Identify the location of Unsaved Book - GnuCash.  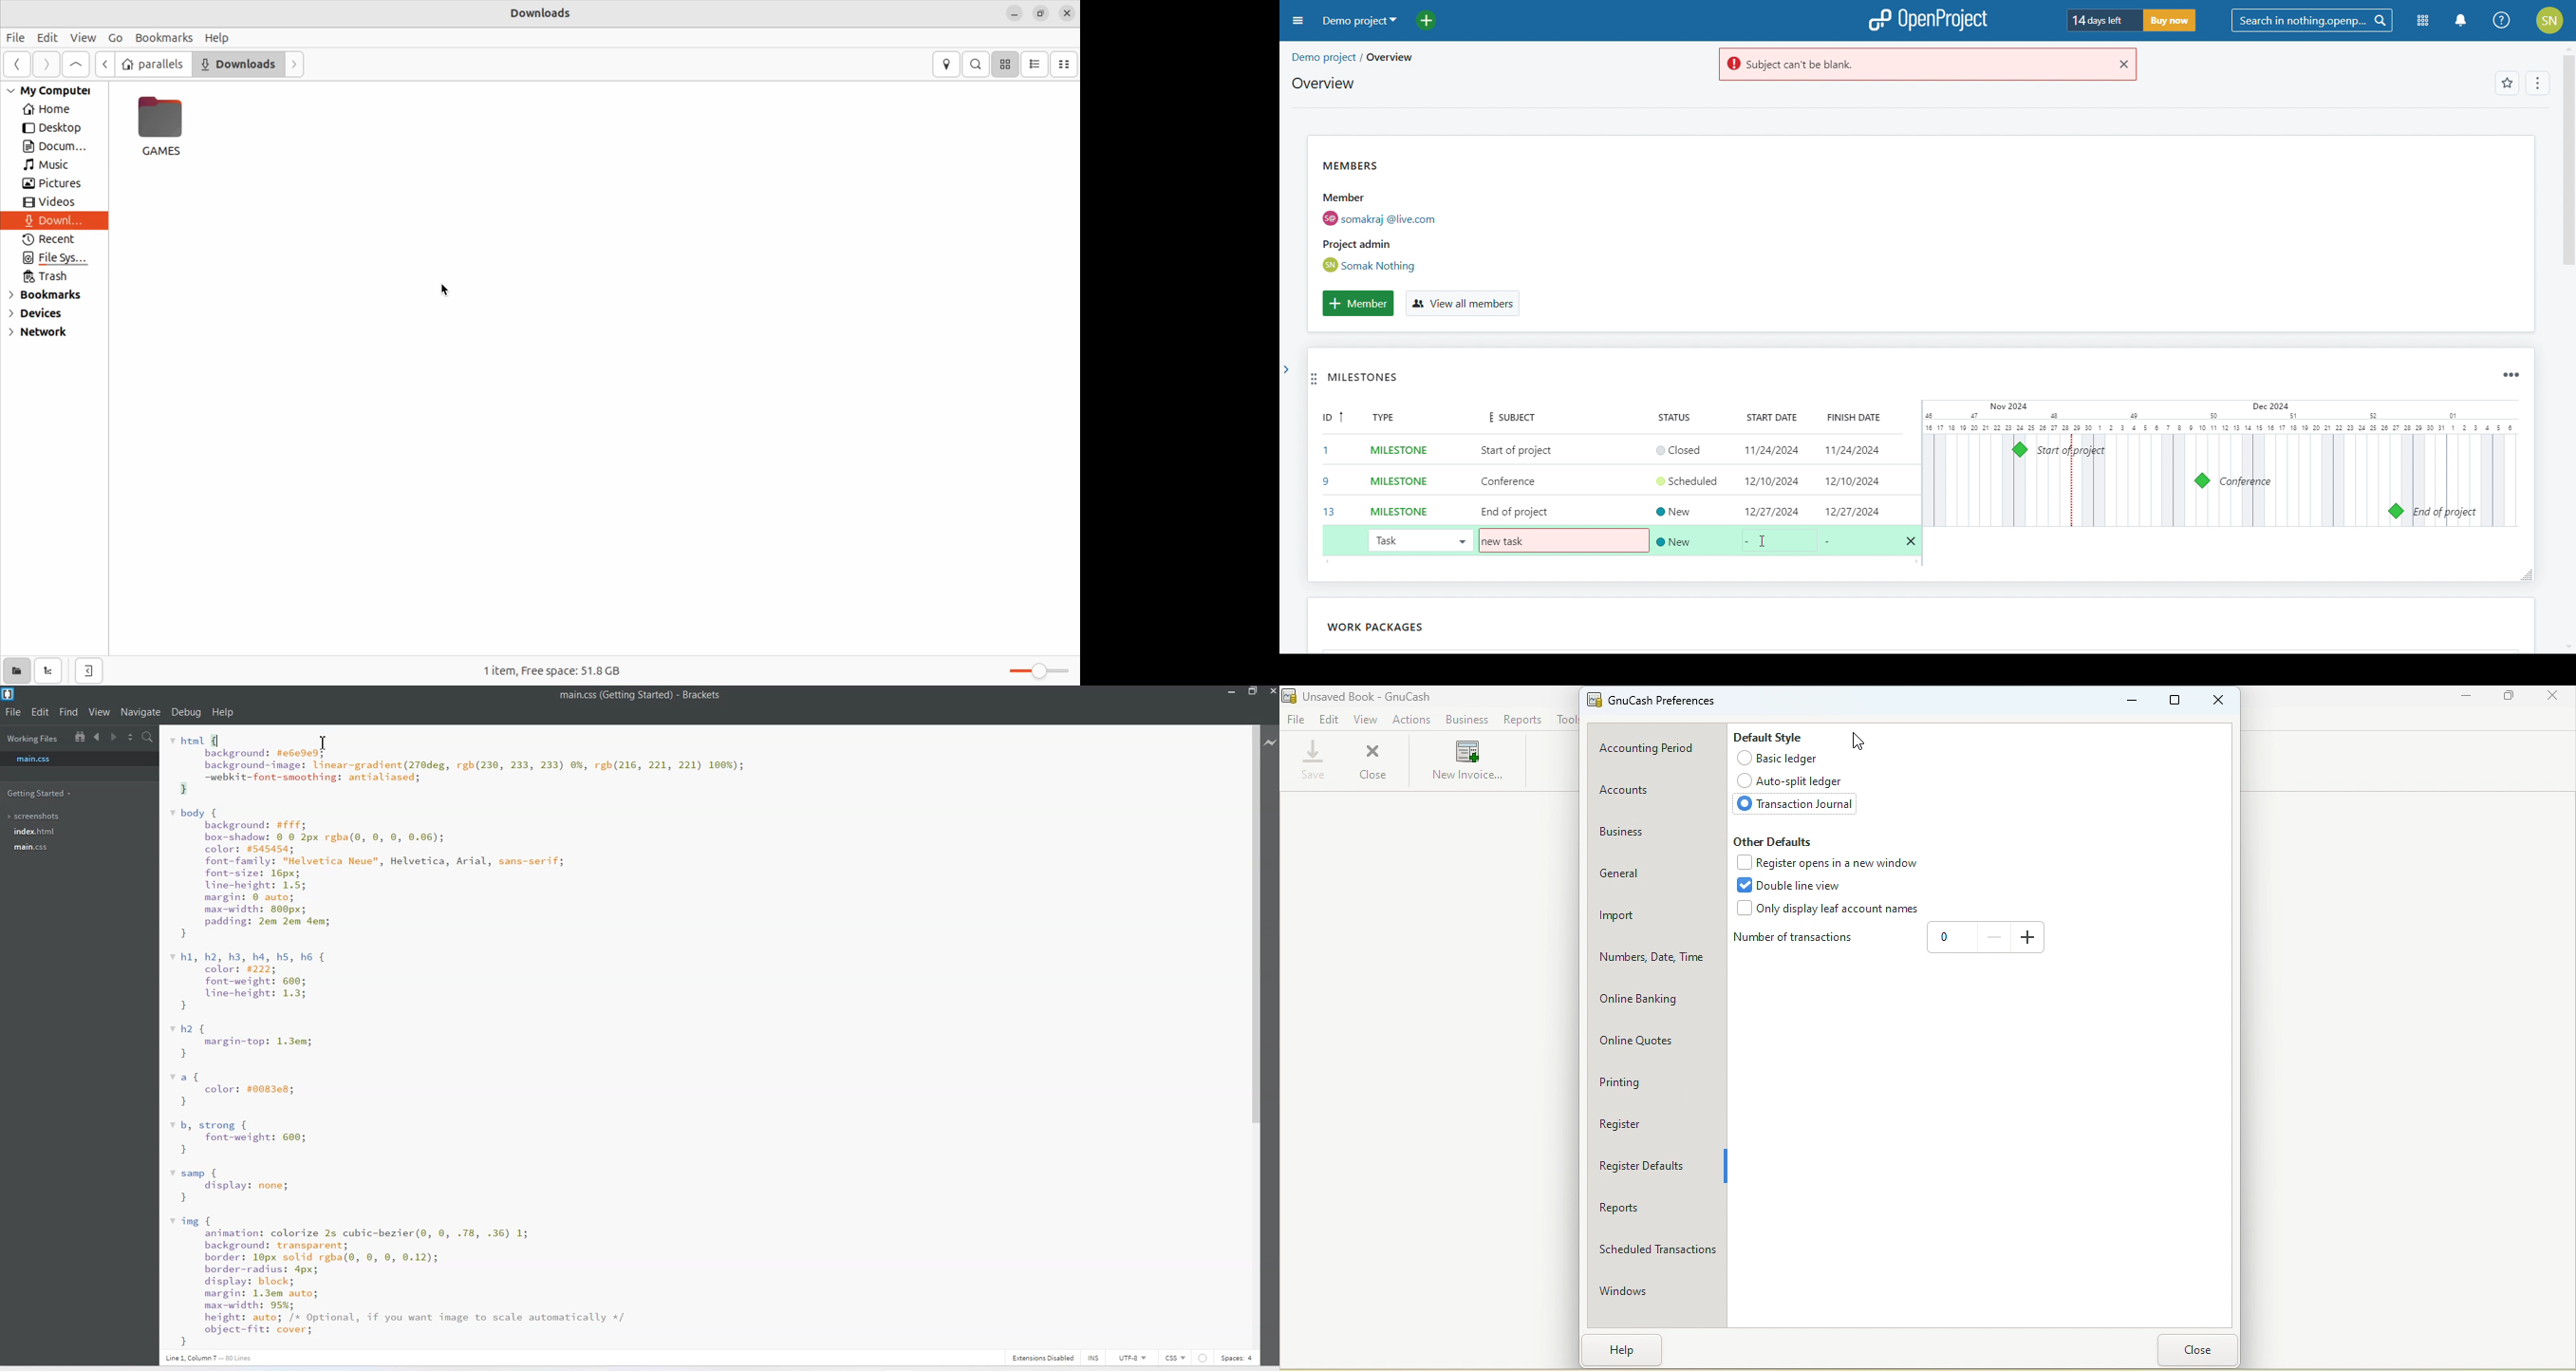
(1367, 696).